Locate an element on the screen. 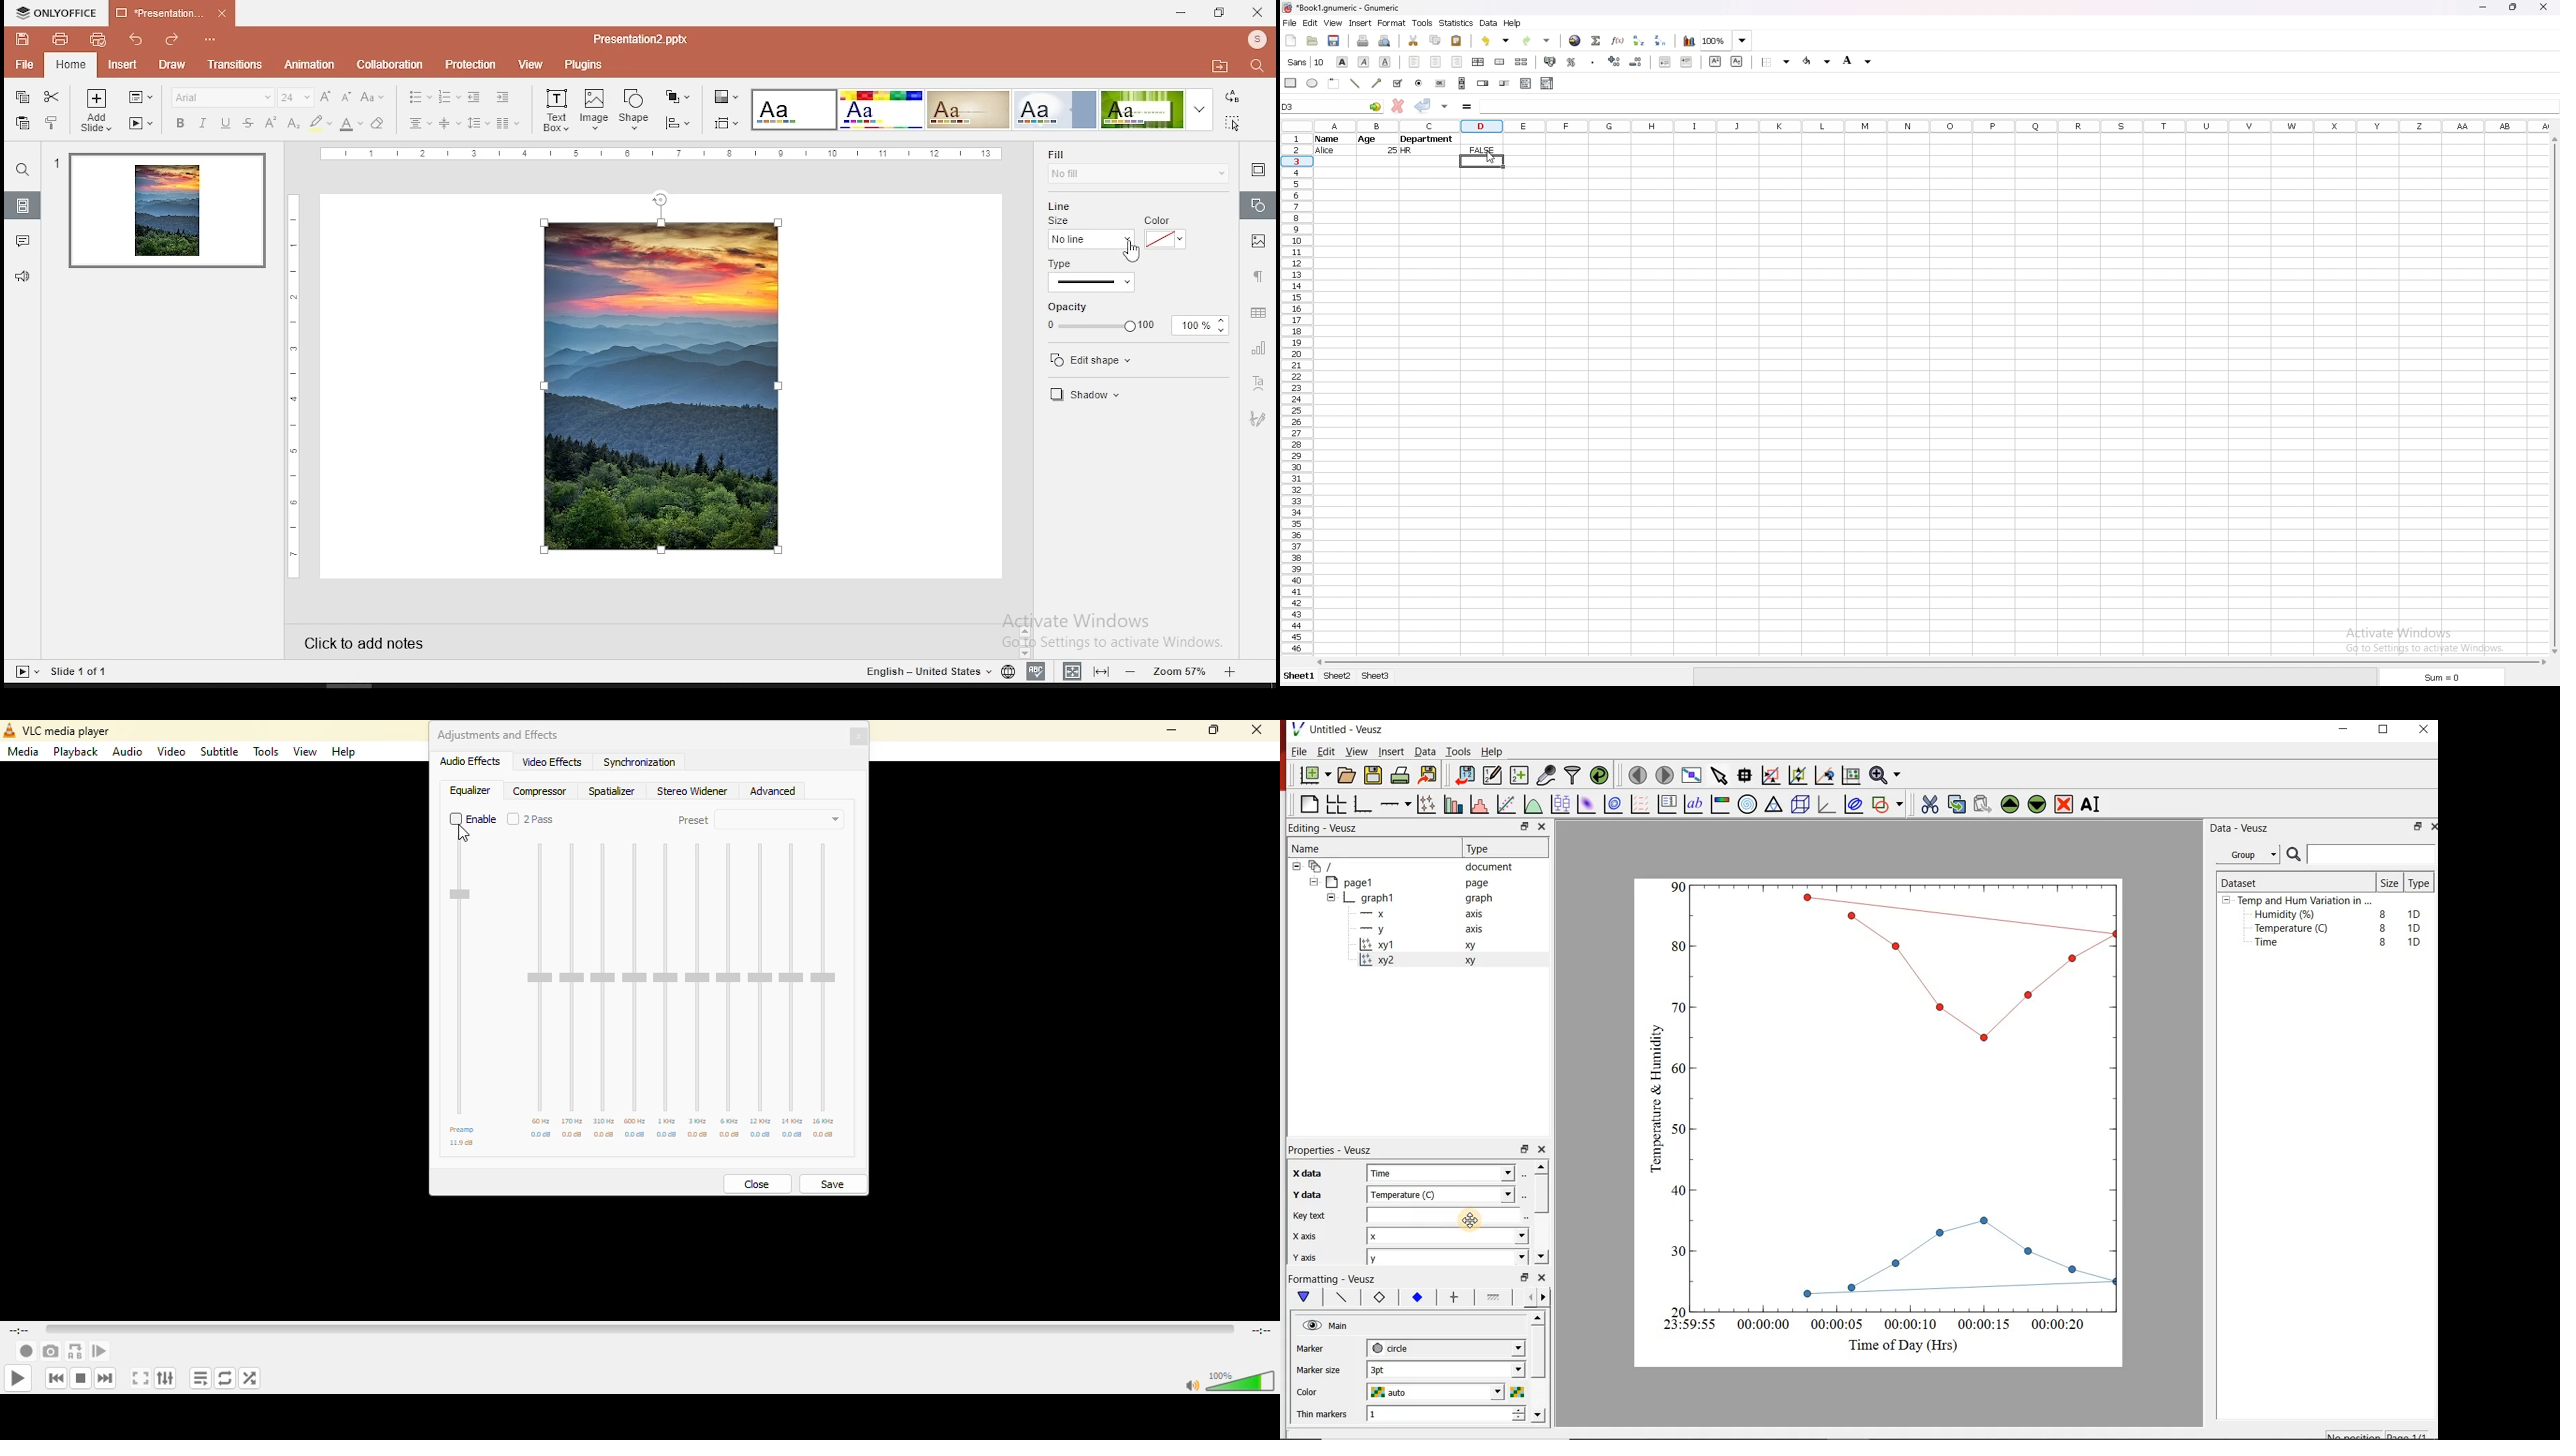 This screenshot has width=2576, height=1456. 60 is located at coordinates (1679, 1070).